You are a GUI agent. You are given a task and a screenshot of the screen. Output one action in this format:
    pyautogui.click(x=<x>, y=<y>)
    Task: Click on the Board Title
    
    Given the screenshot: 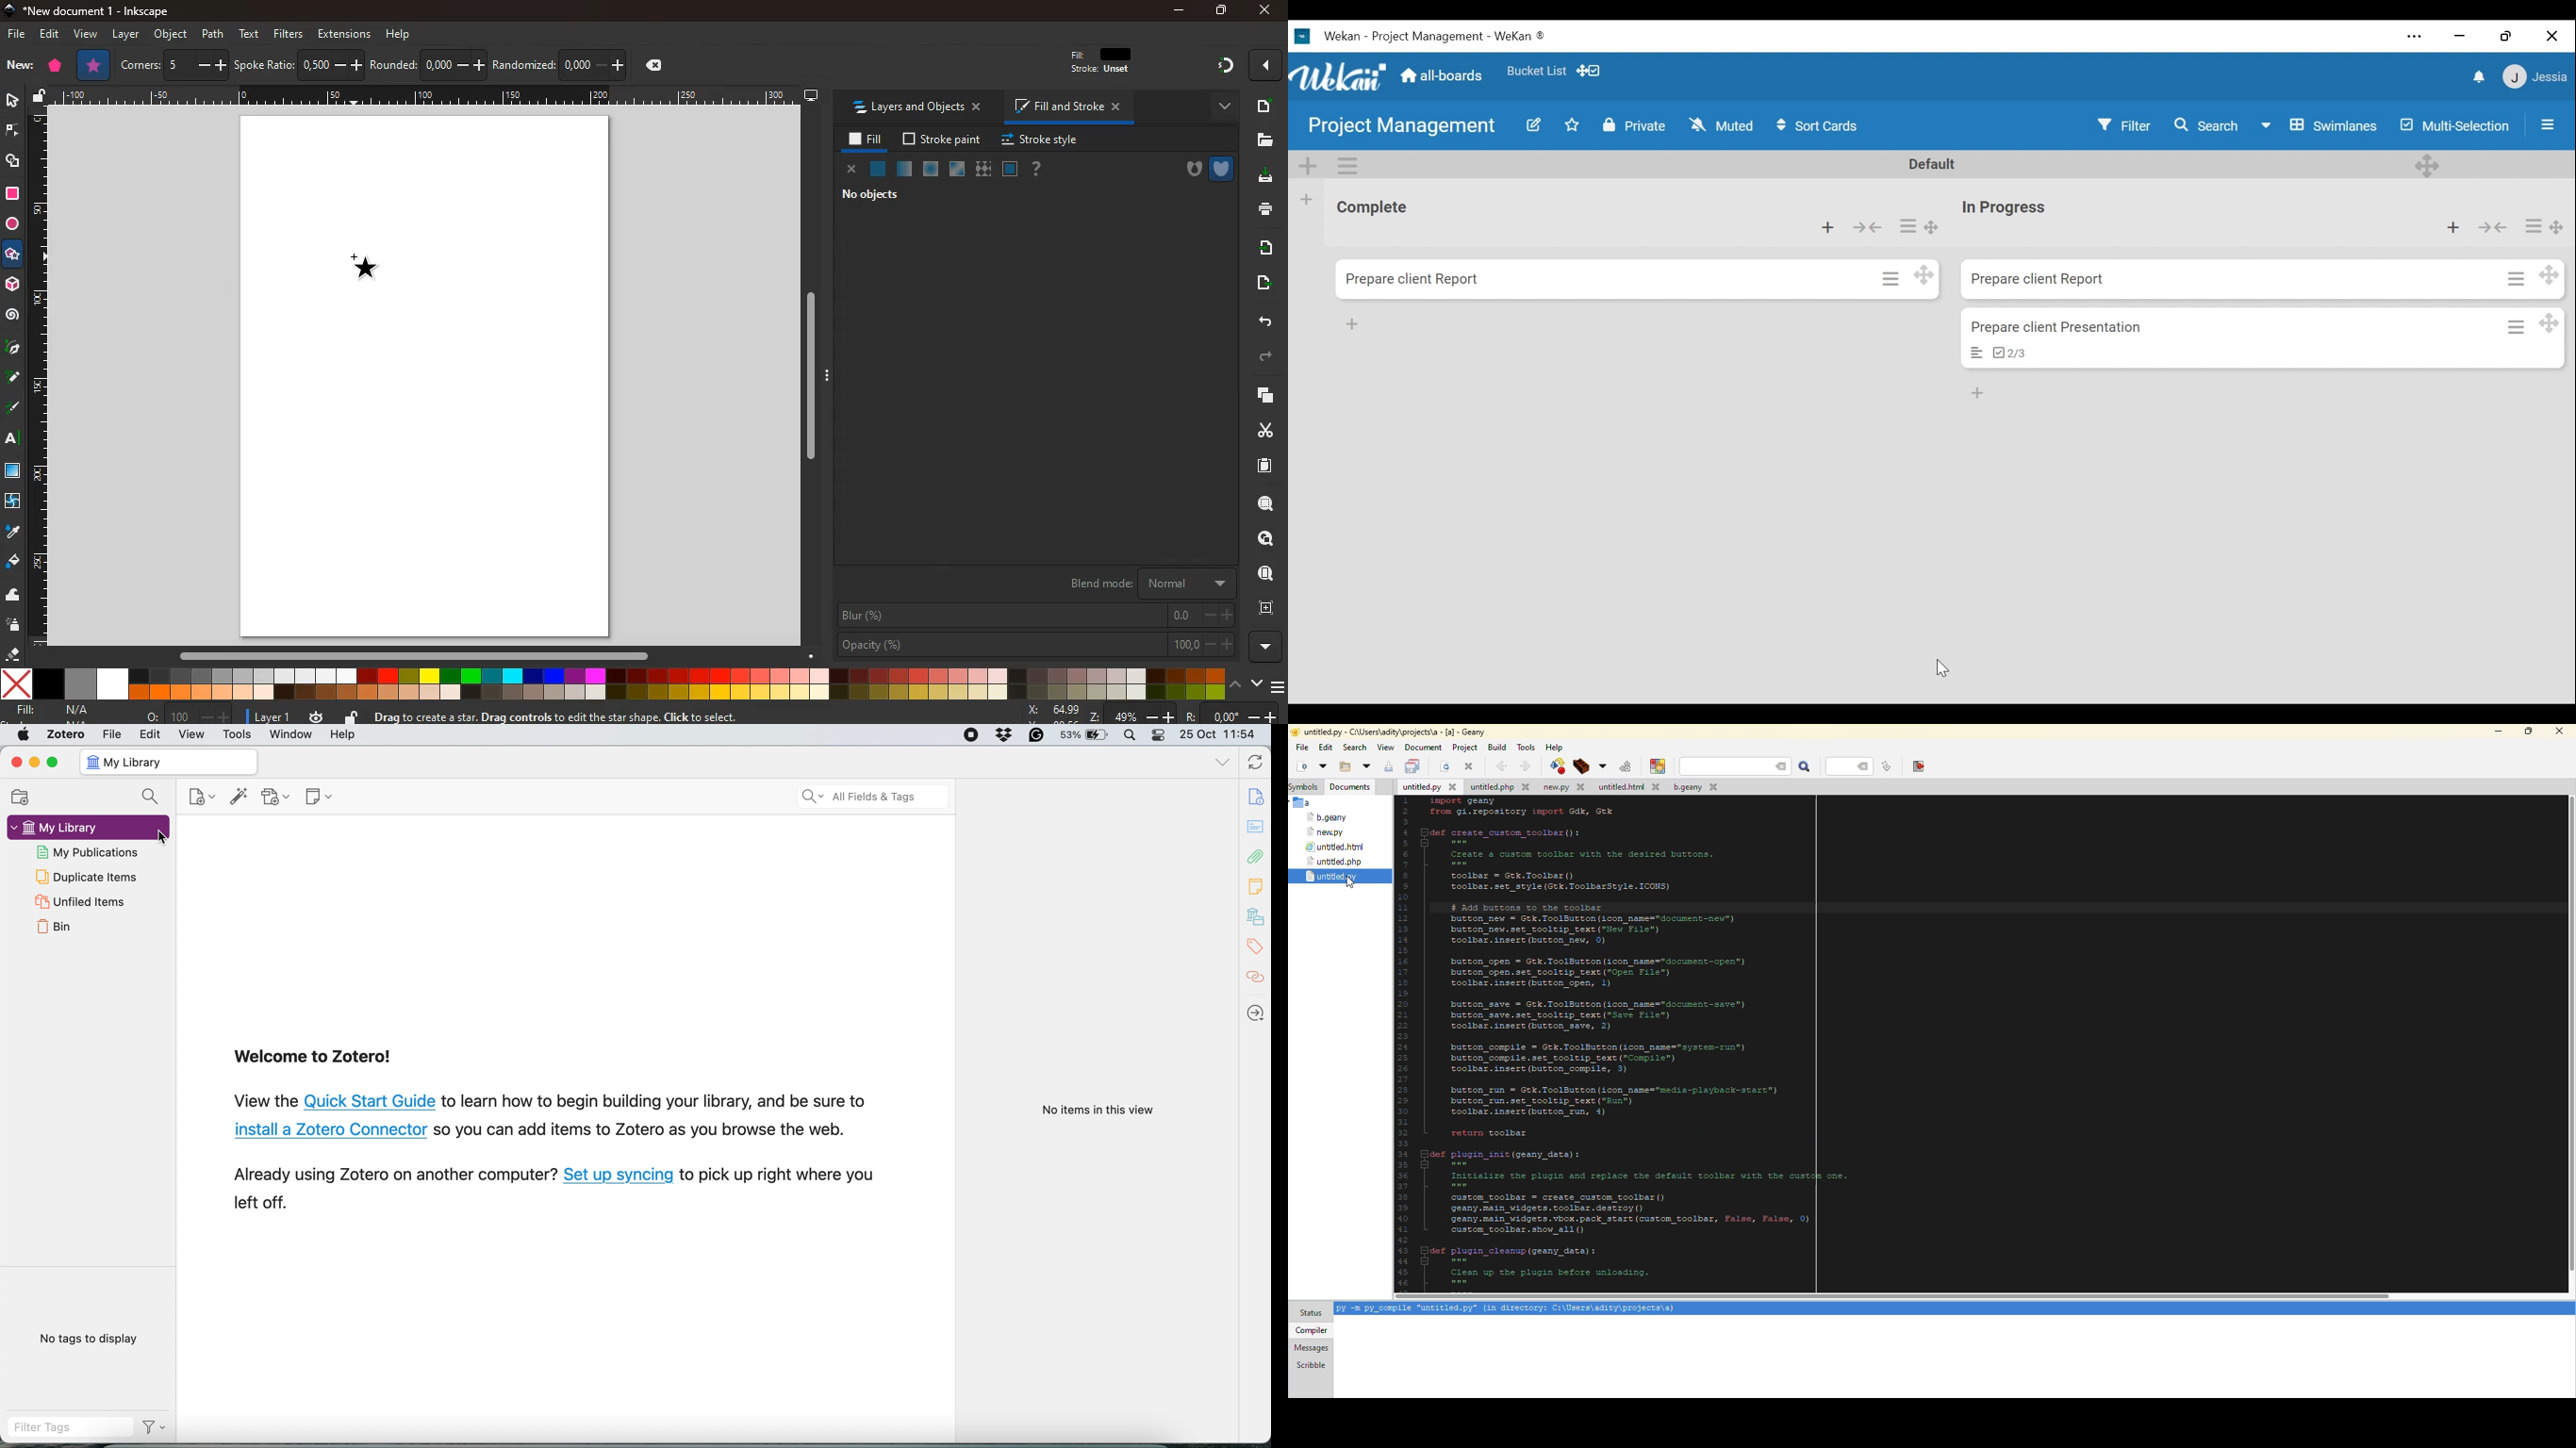 What is the action you would take?
    pyautogui.click(x=1400, y=127)
    